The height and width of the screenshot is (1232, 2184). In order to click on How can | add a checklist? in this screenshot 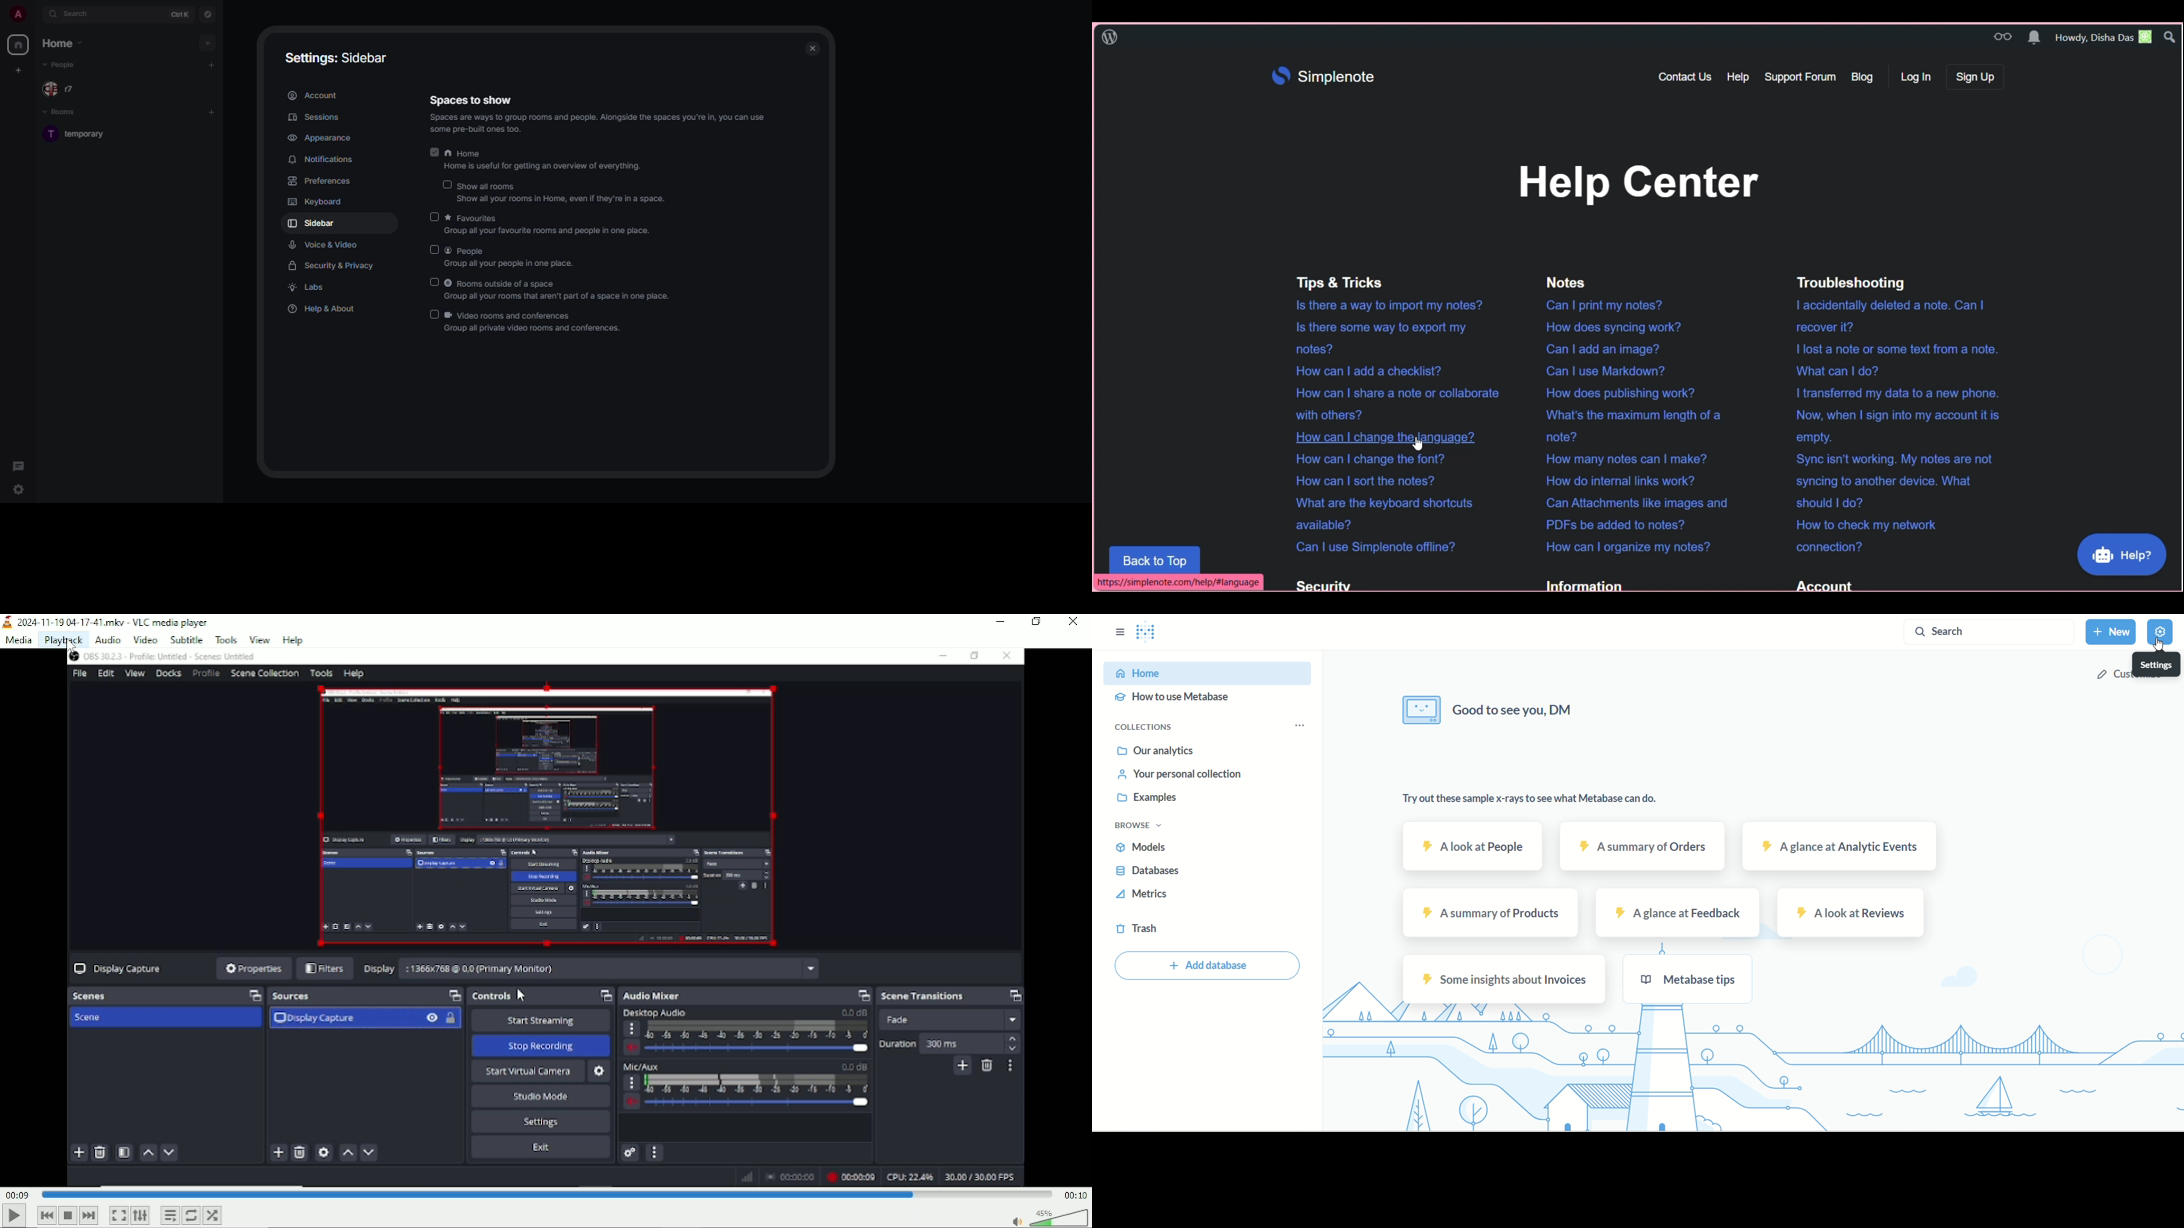, I will do `click(1366, 370)`.